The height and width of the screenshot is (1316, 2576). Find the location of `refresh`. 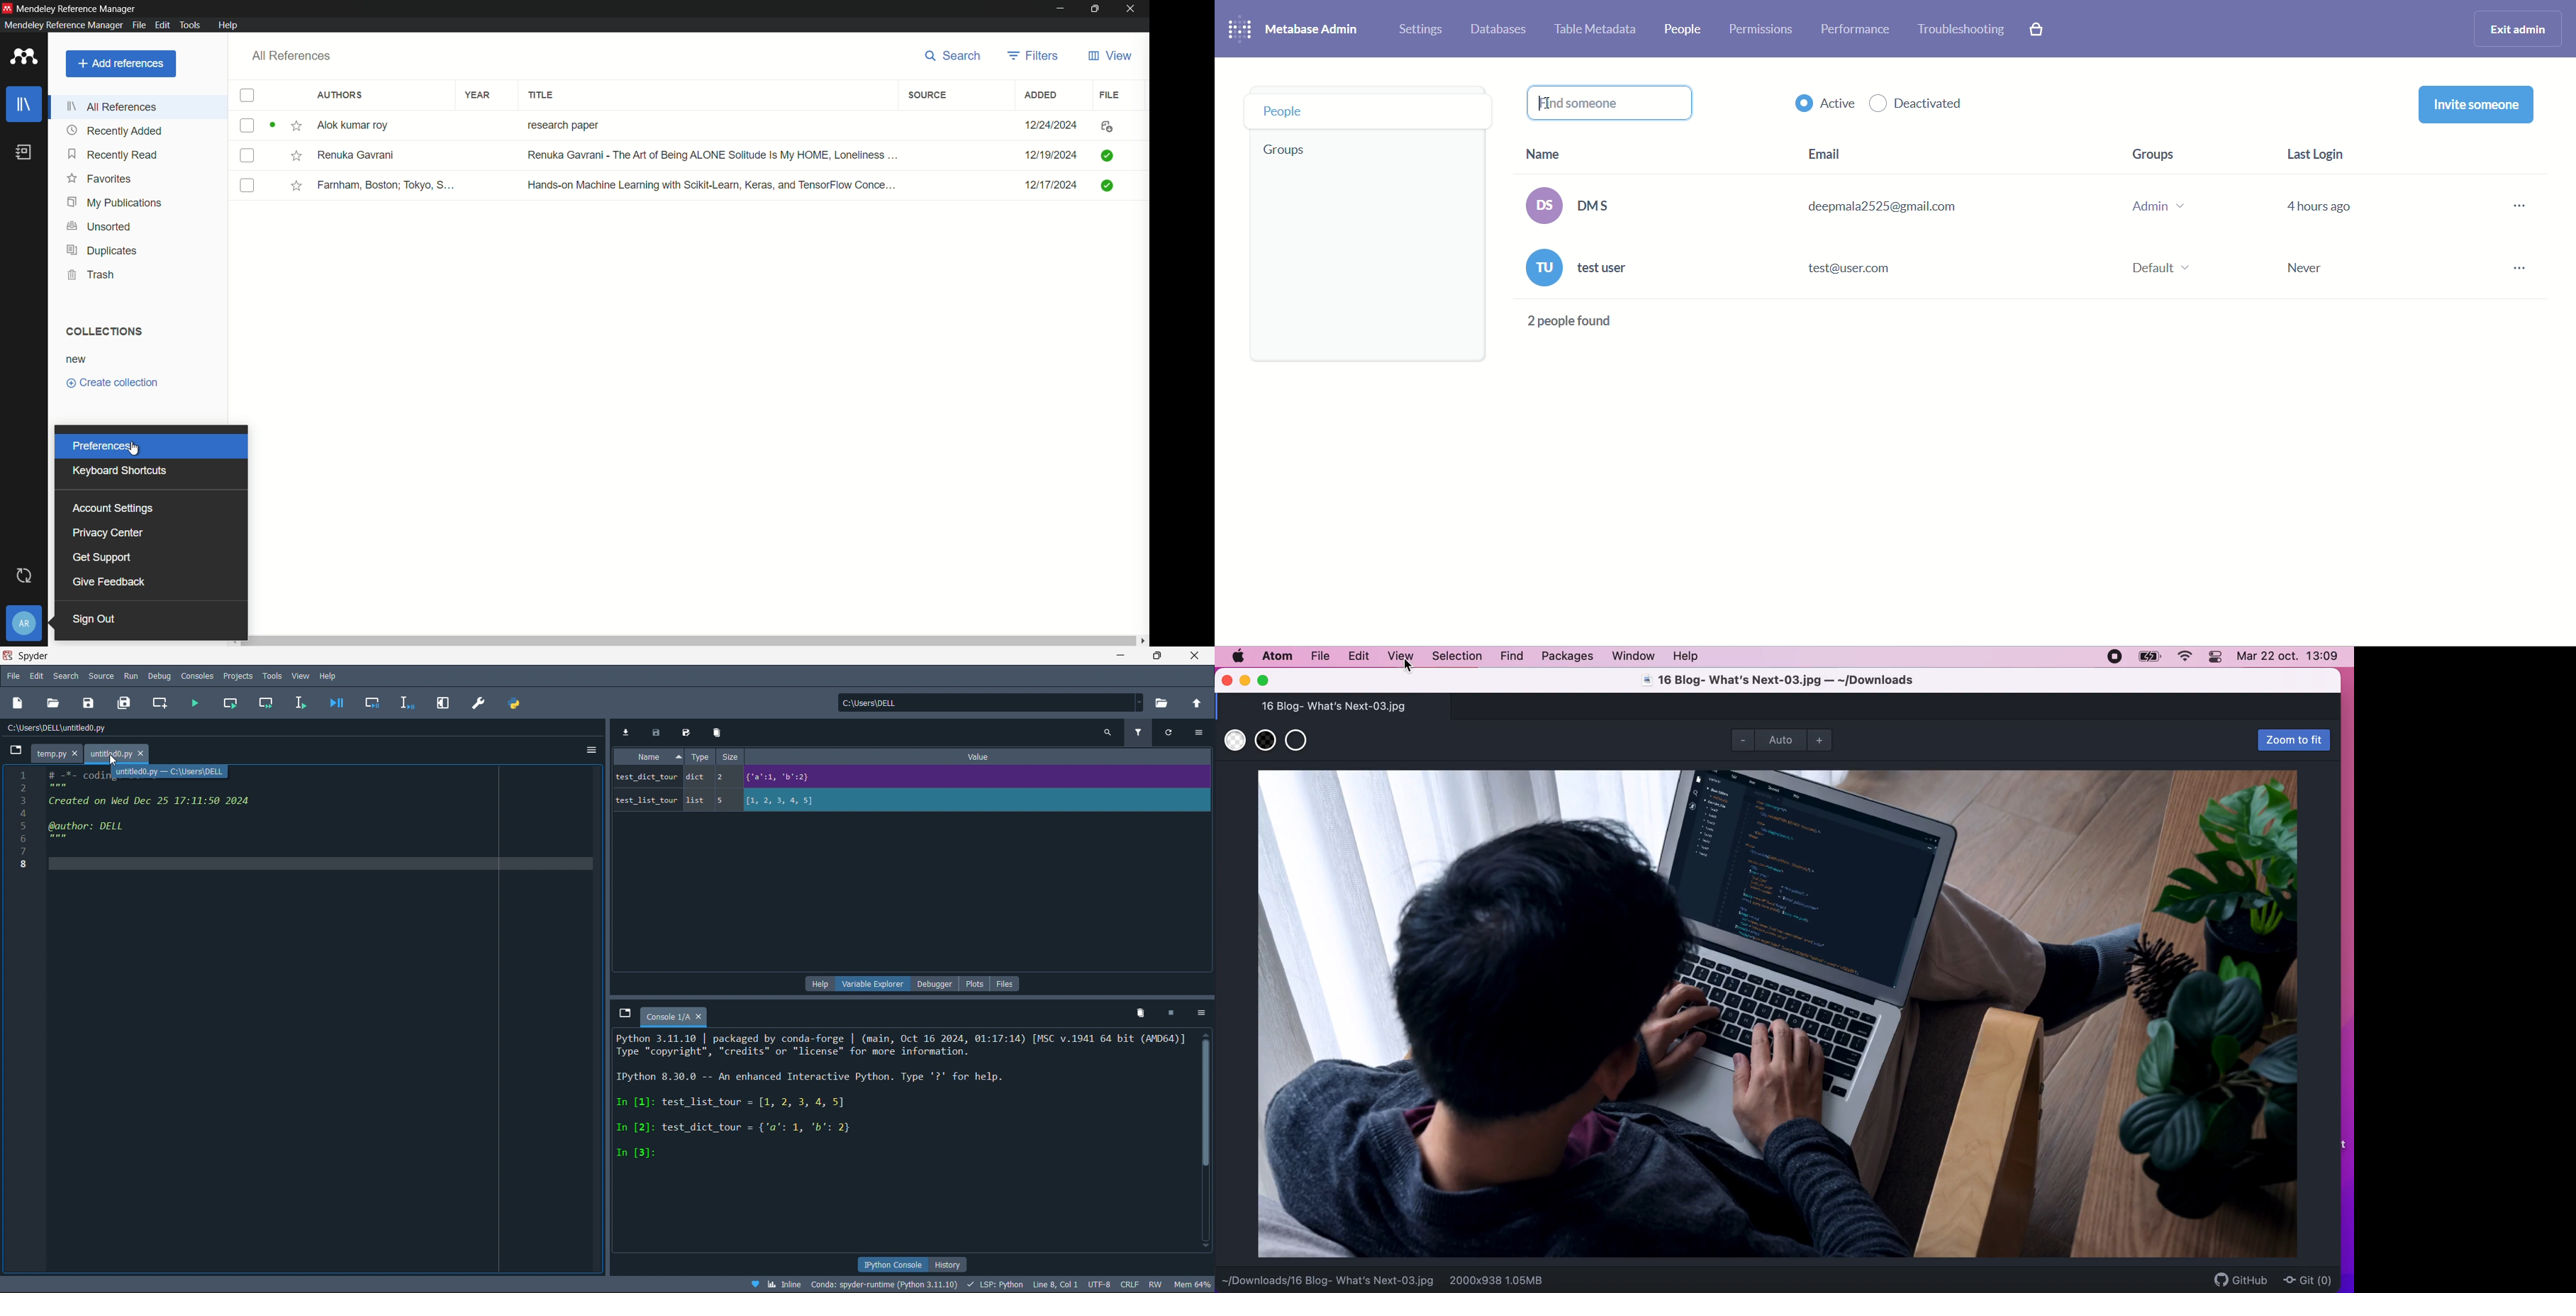

refresh is located at coordinates (1171, 733).